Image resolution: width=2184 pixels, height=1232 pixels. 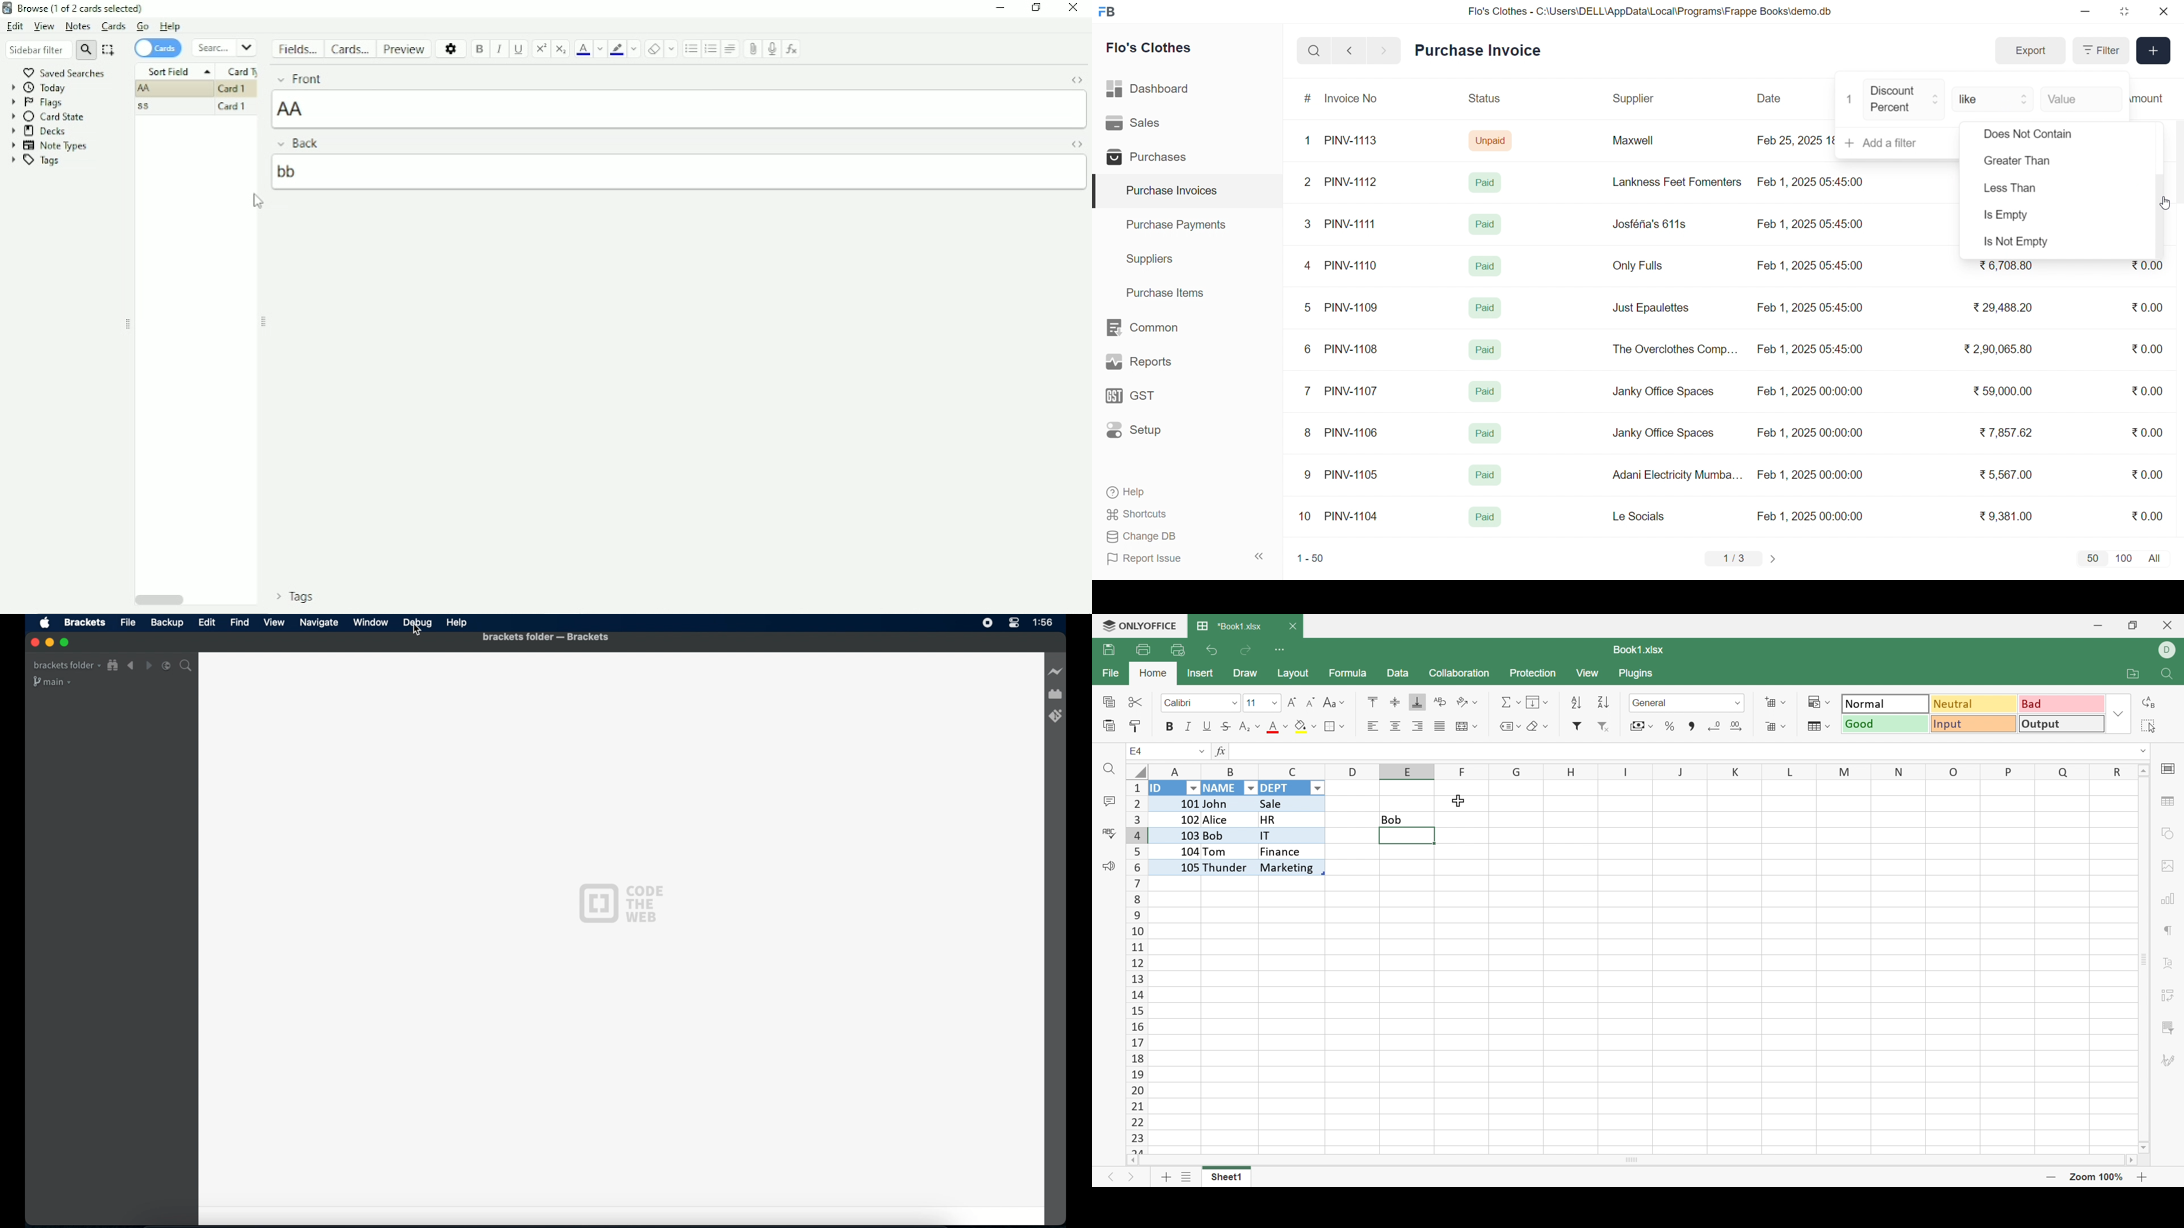 I want to click on ₹0.00, so click(x=2148, y=474).